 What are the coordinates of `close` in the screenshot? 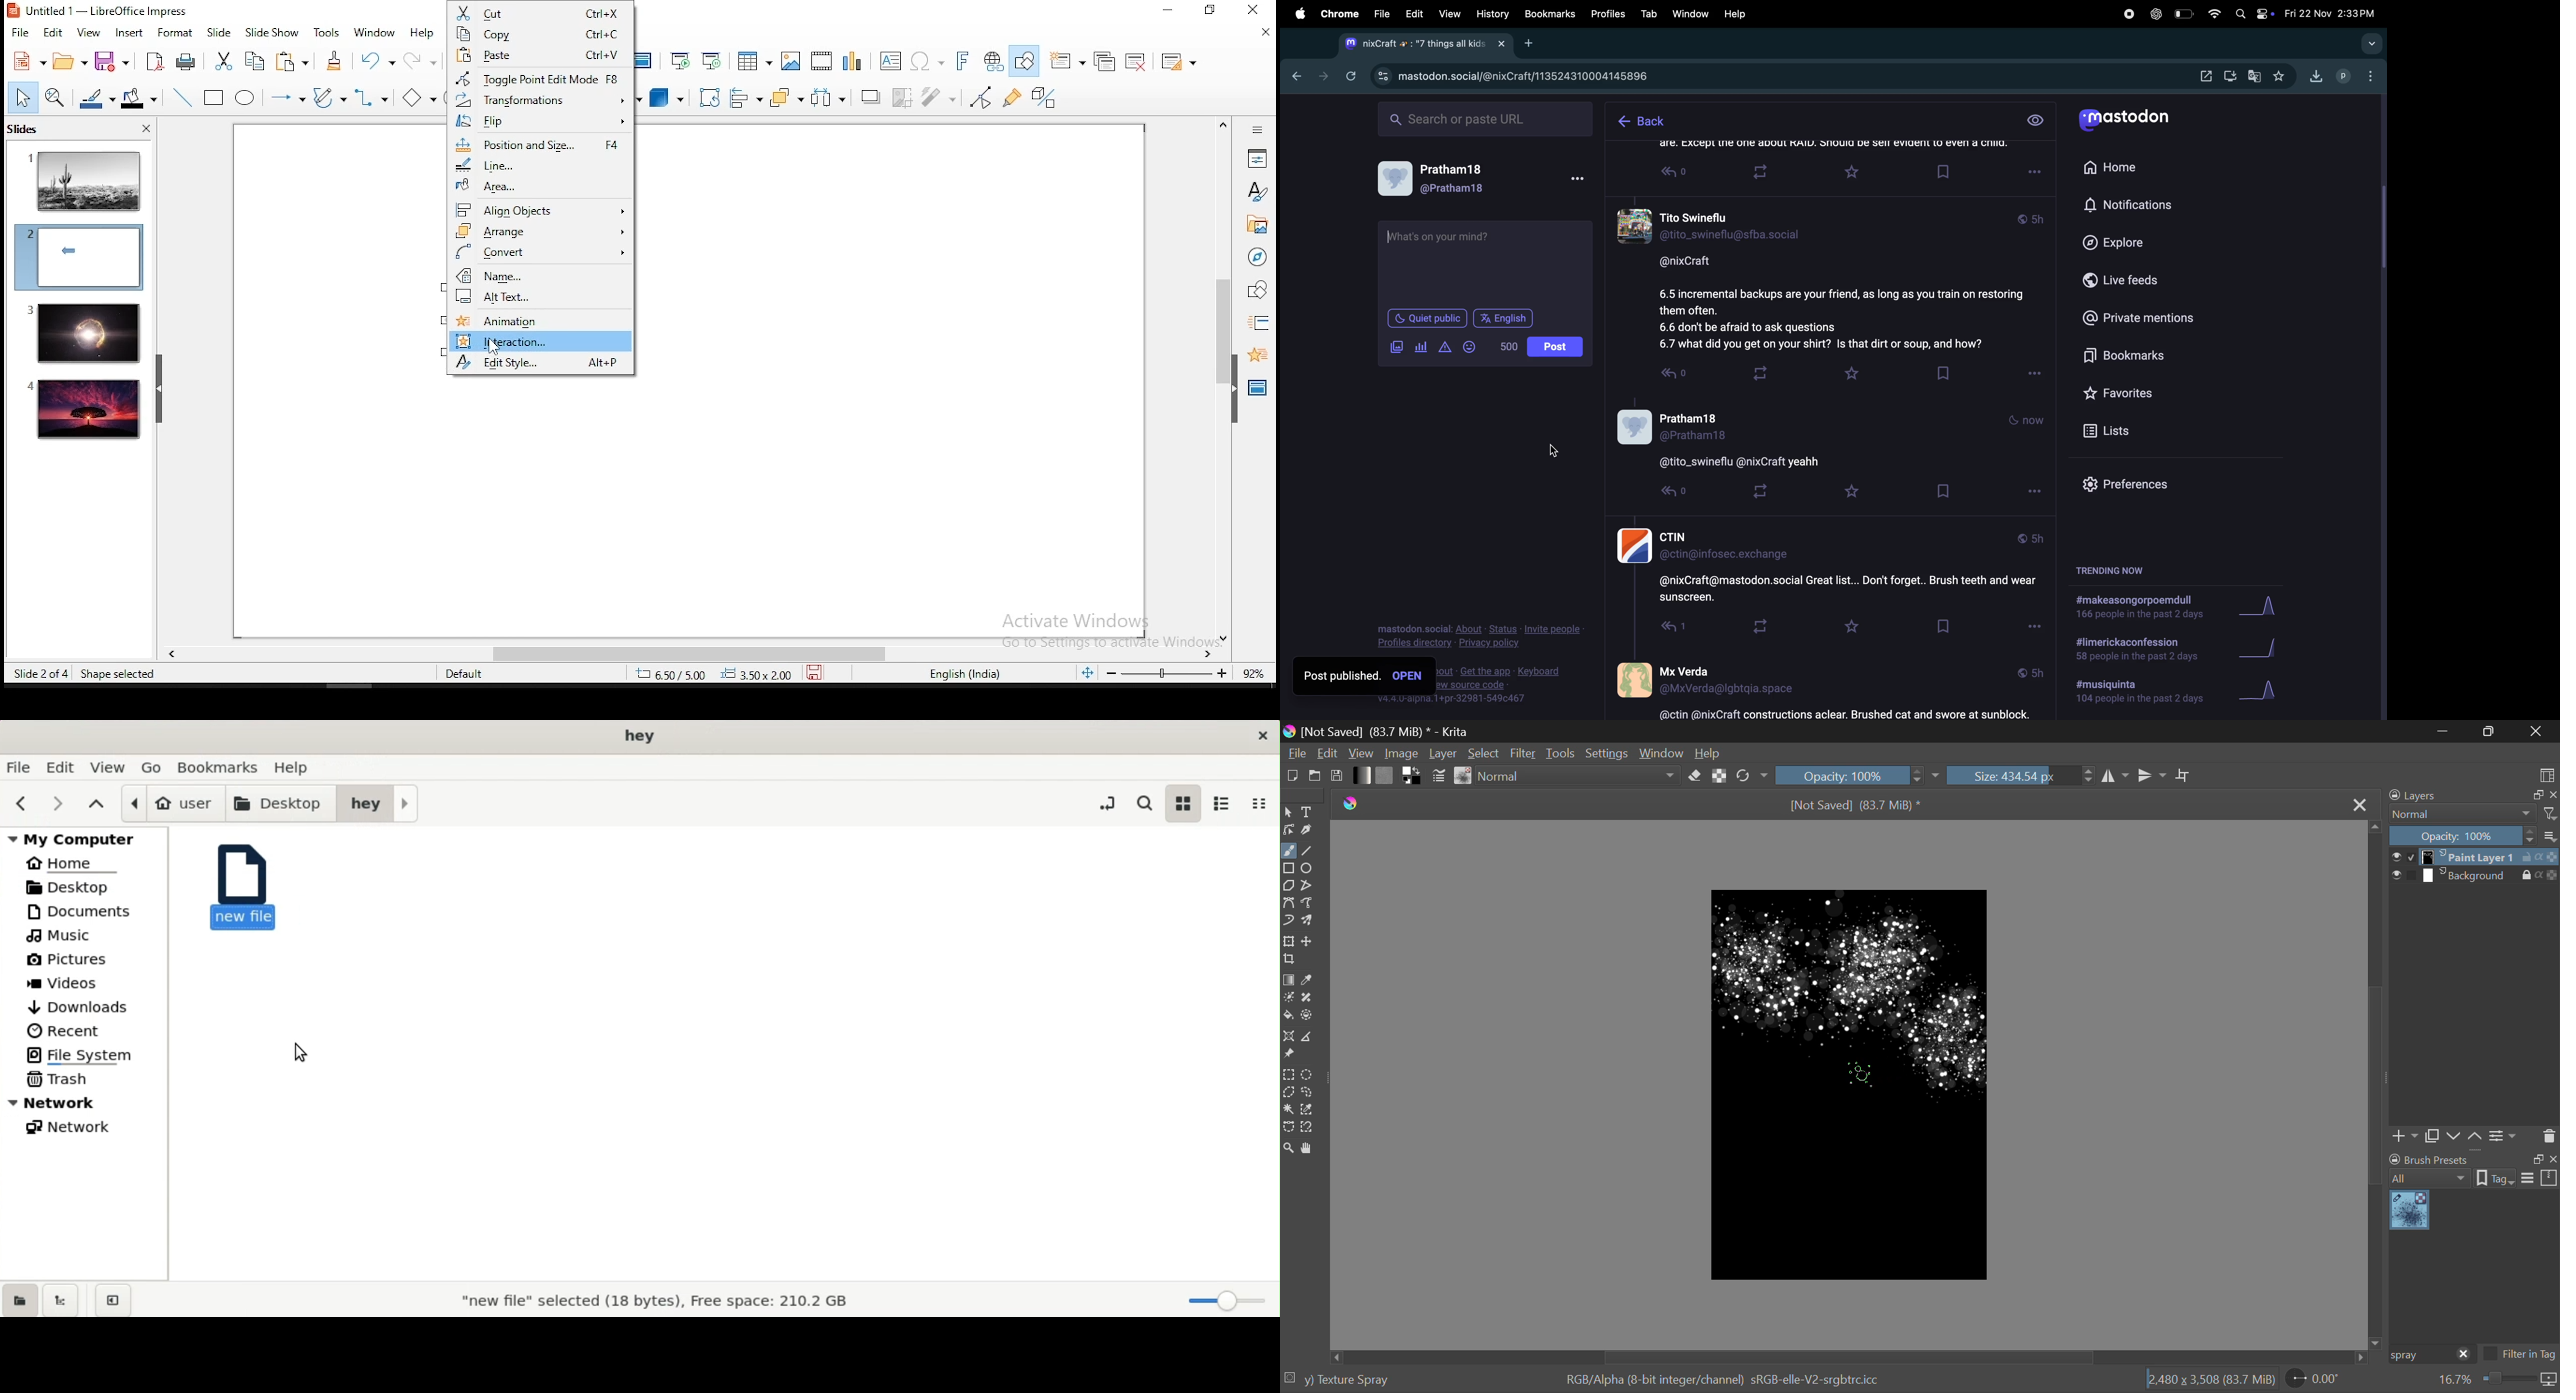 It's located at (1266, 32).